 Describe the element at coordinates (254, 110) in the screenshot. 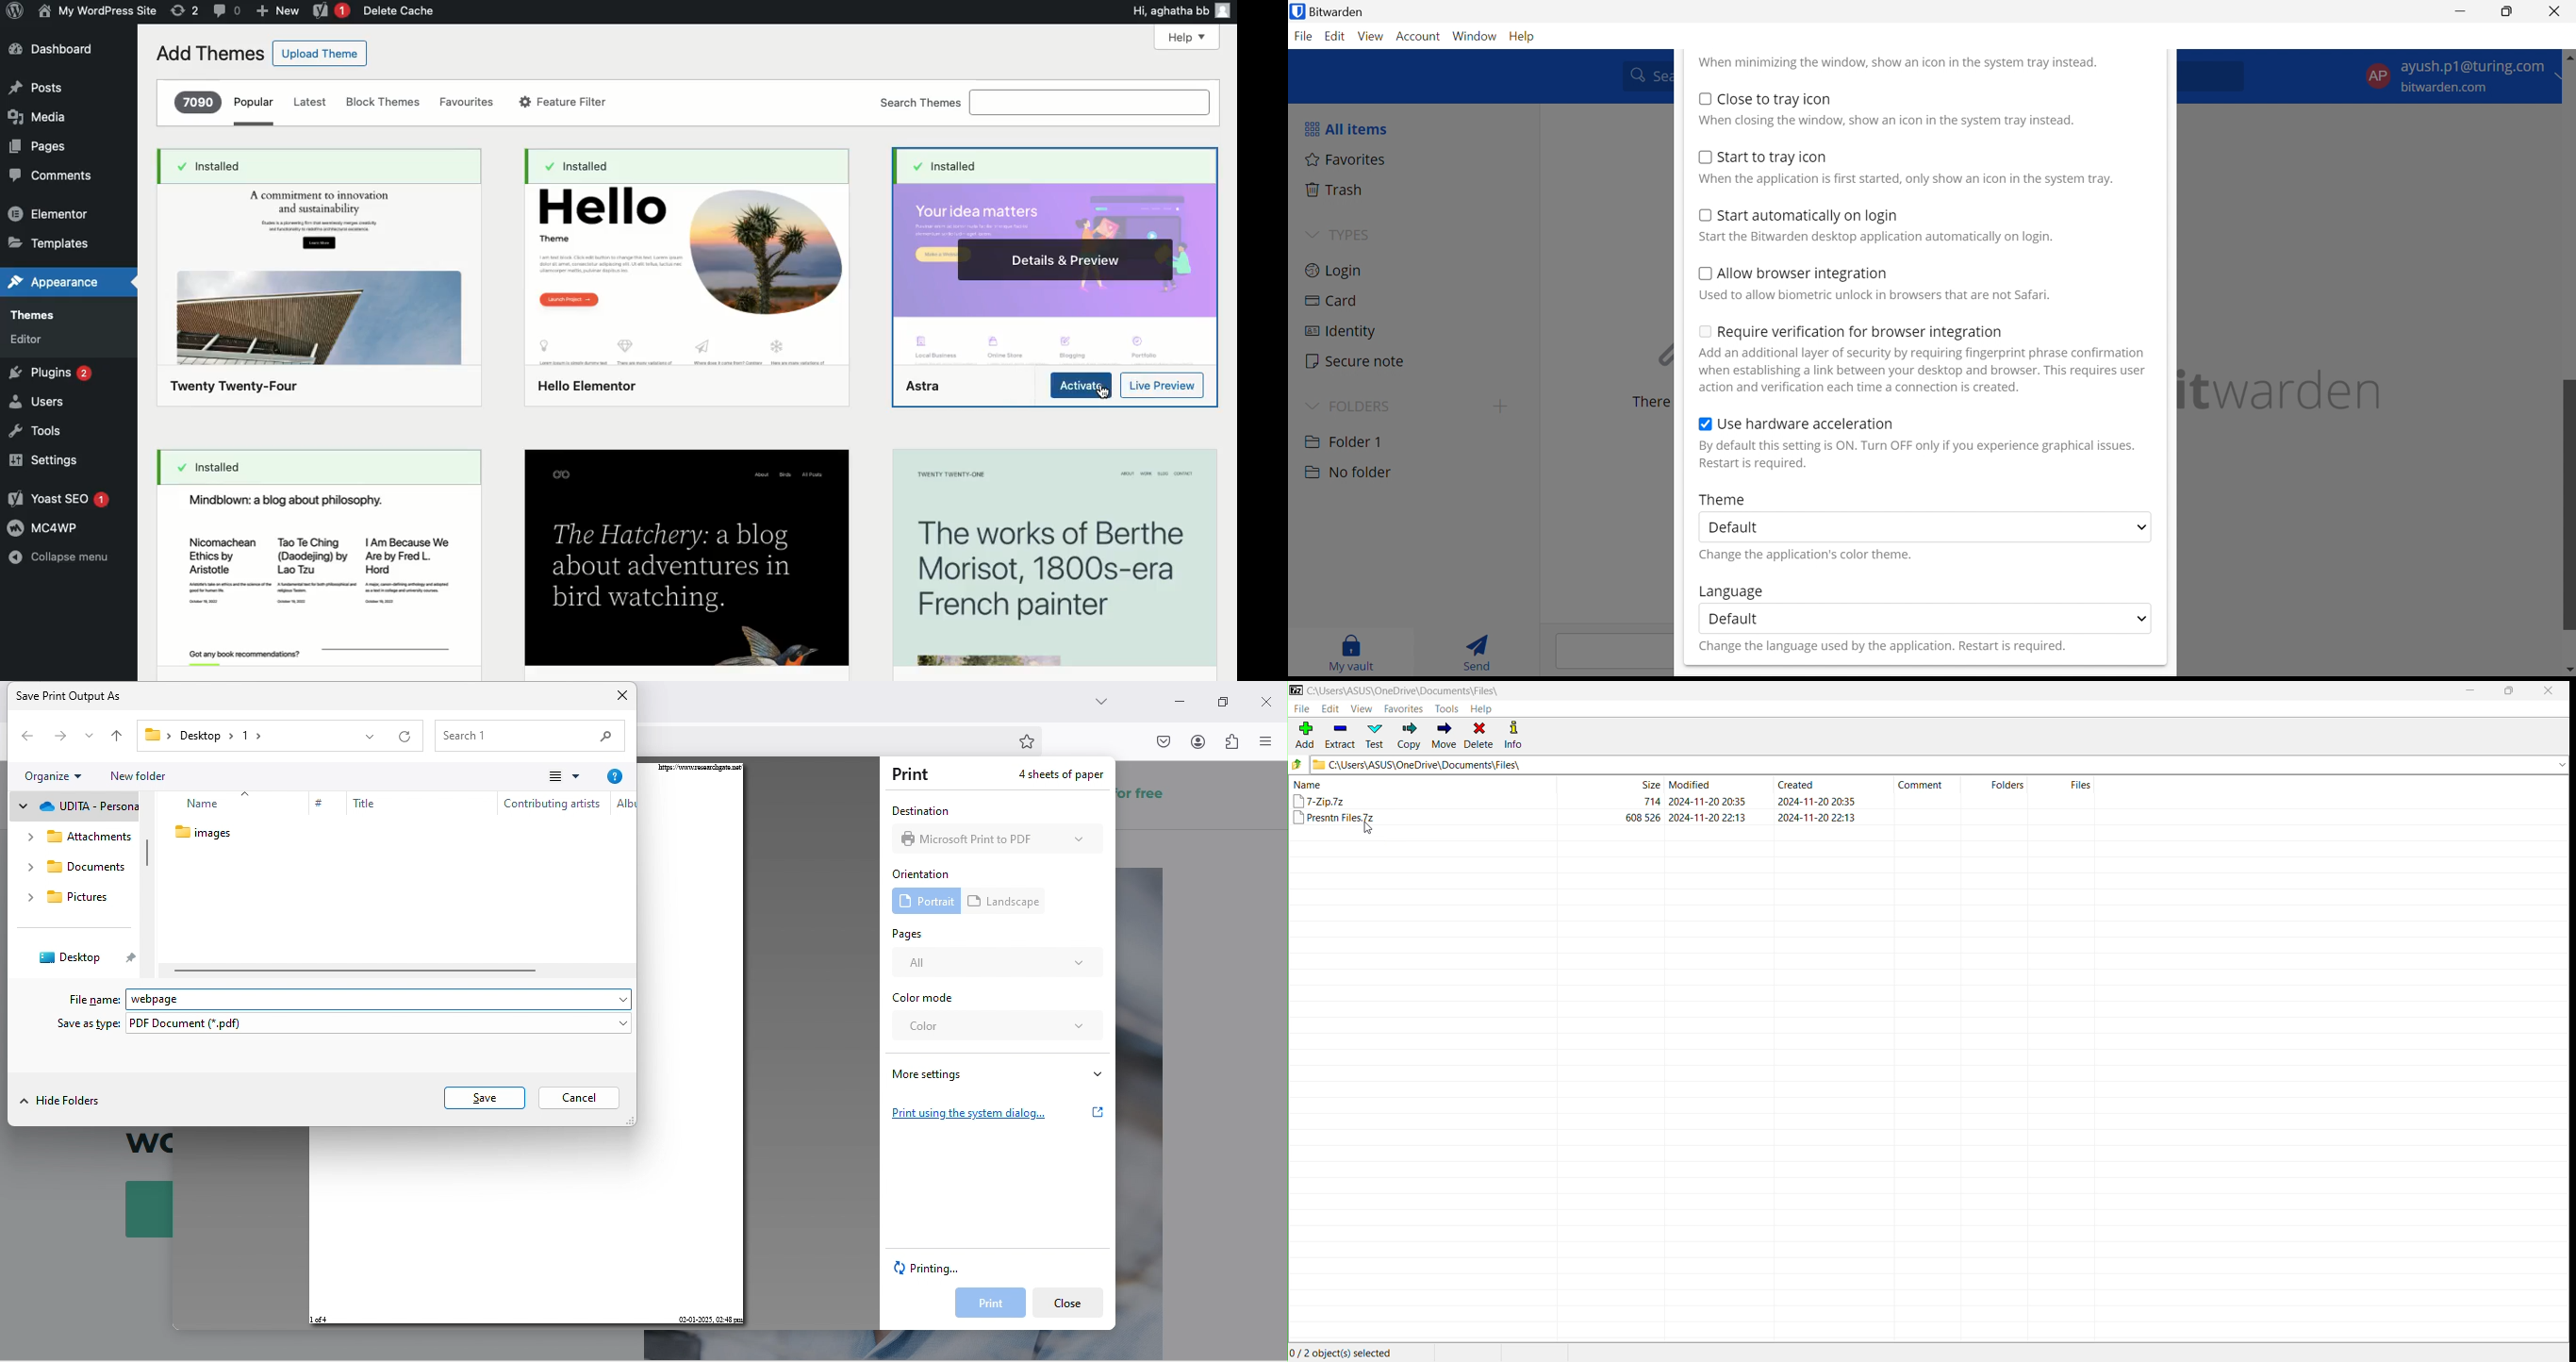

I see `Popular` at that location.